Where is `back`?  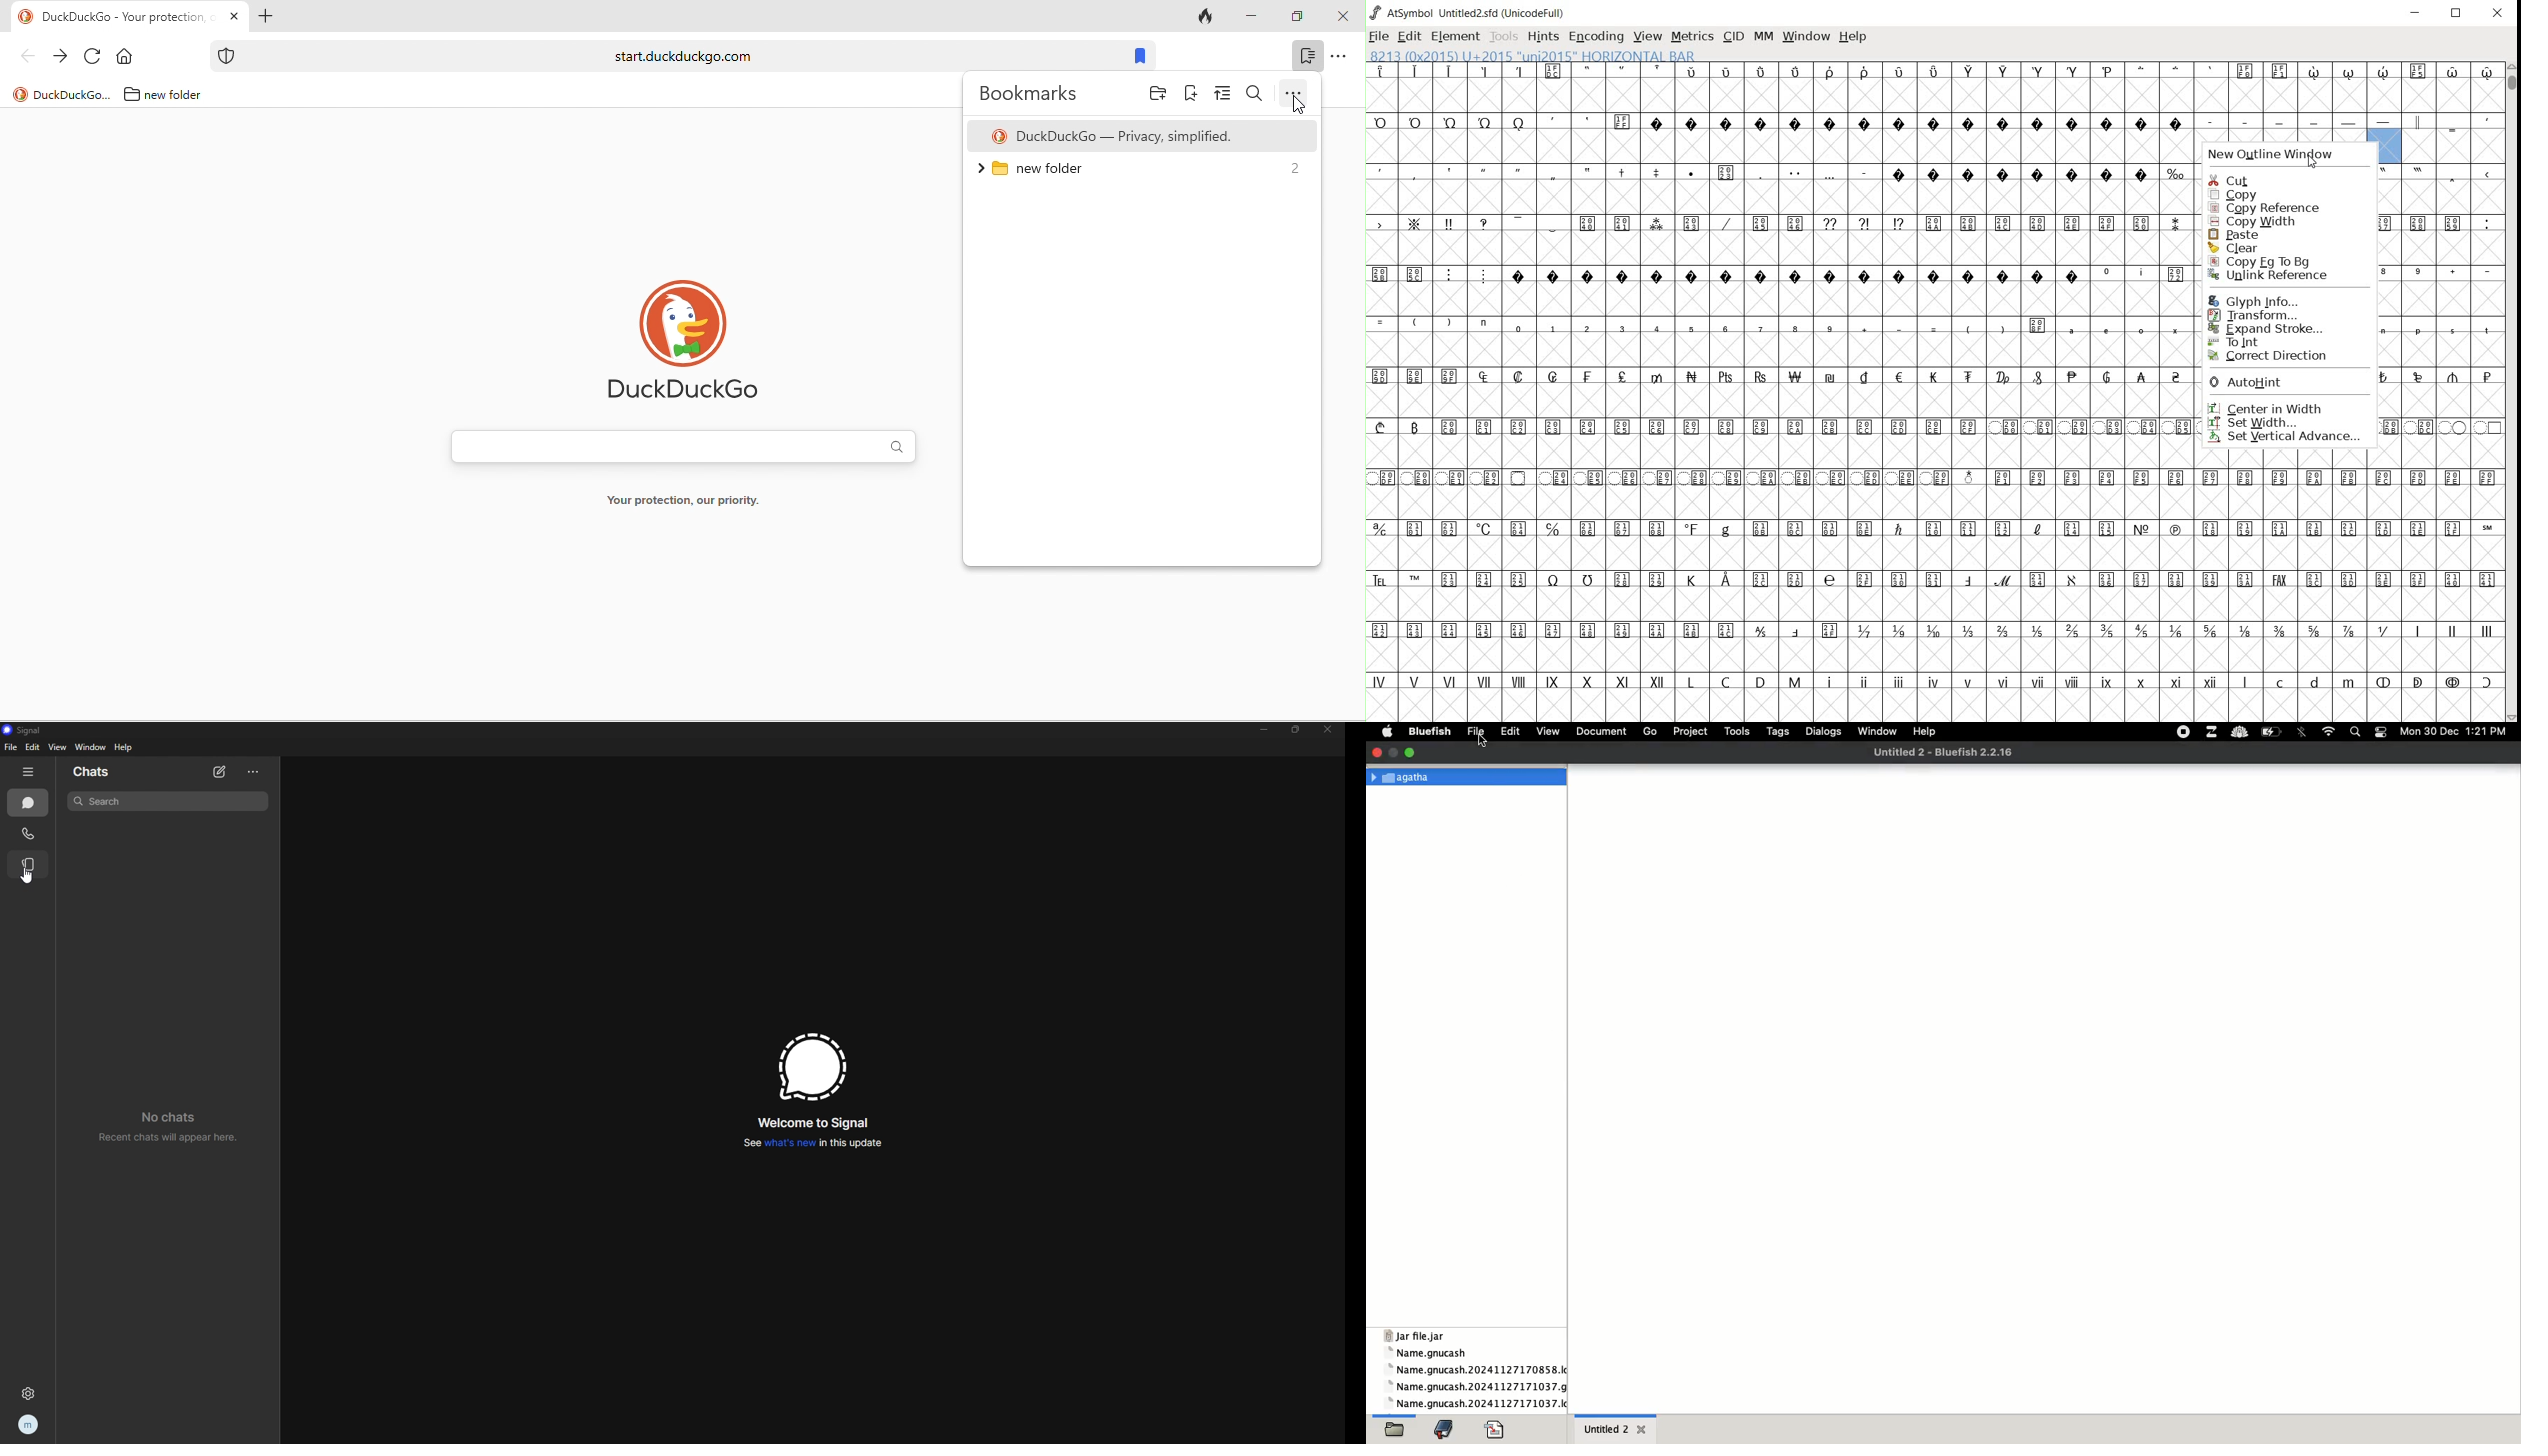
back is located at coordinates (27, 55).